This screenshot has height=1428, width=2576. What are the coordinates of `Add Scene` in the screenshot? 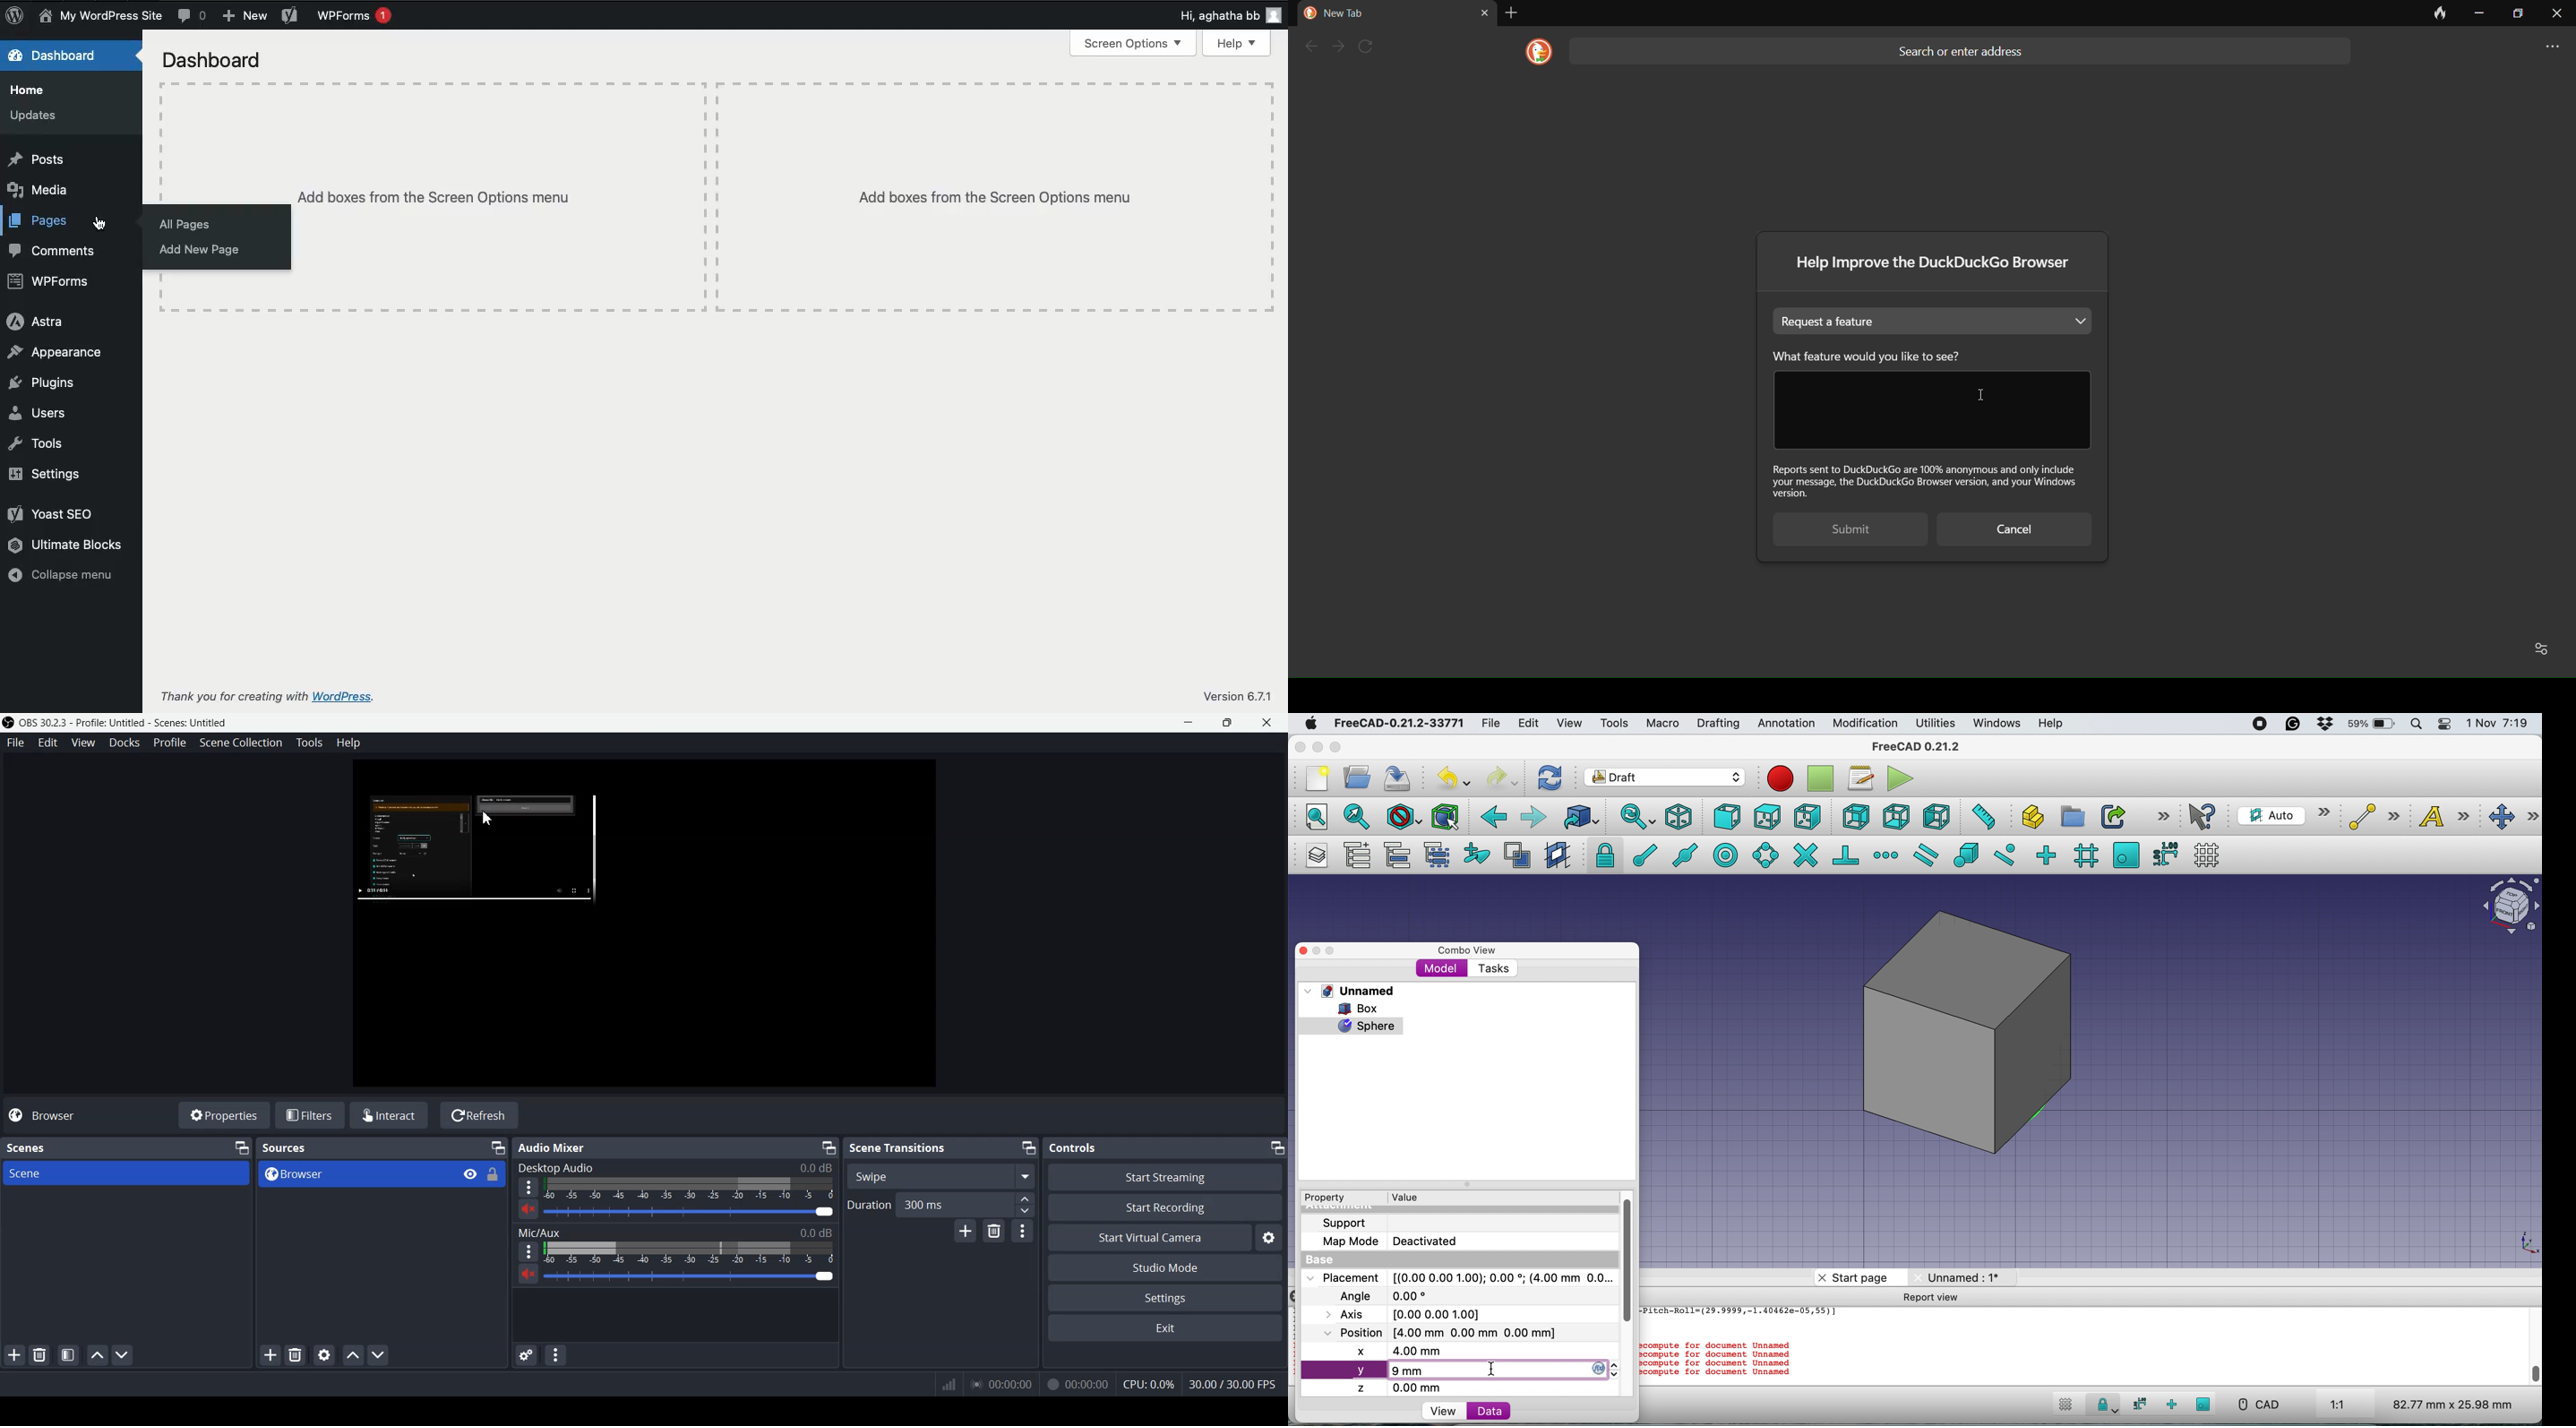 It's located at (15, 1356).